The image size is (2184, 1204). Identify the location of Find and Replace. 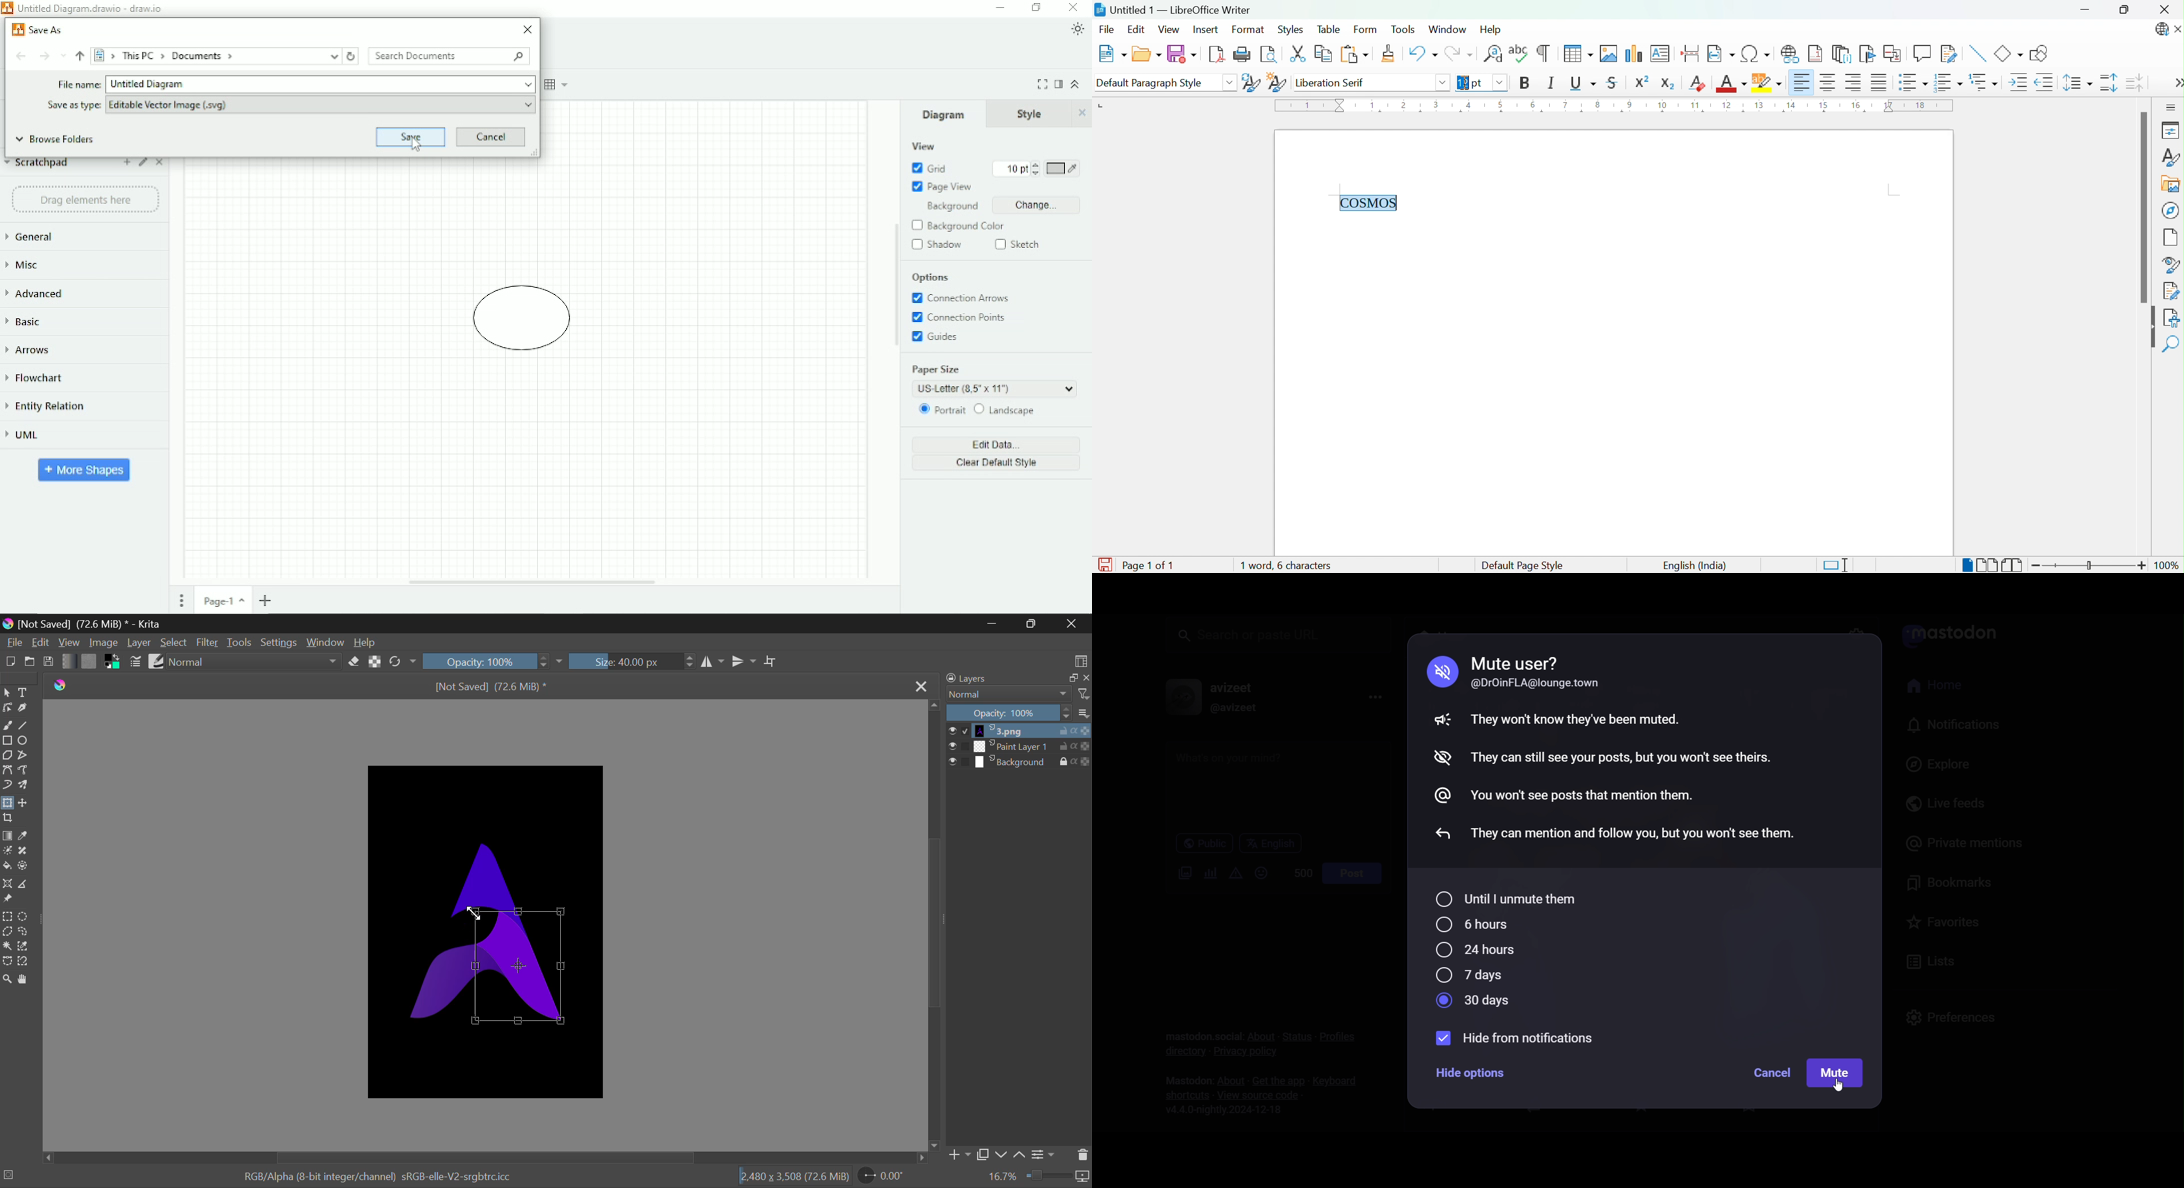
(1493, 54).